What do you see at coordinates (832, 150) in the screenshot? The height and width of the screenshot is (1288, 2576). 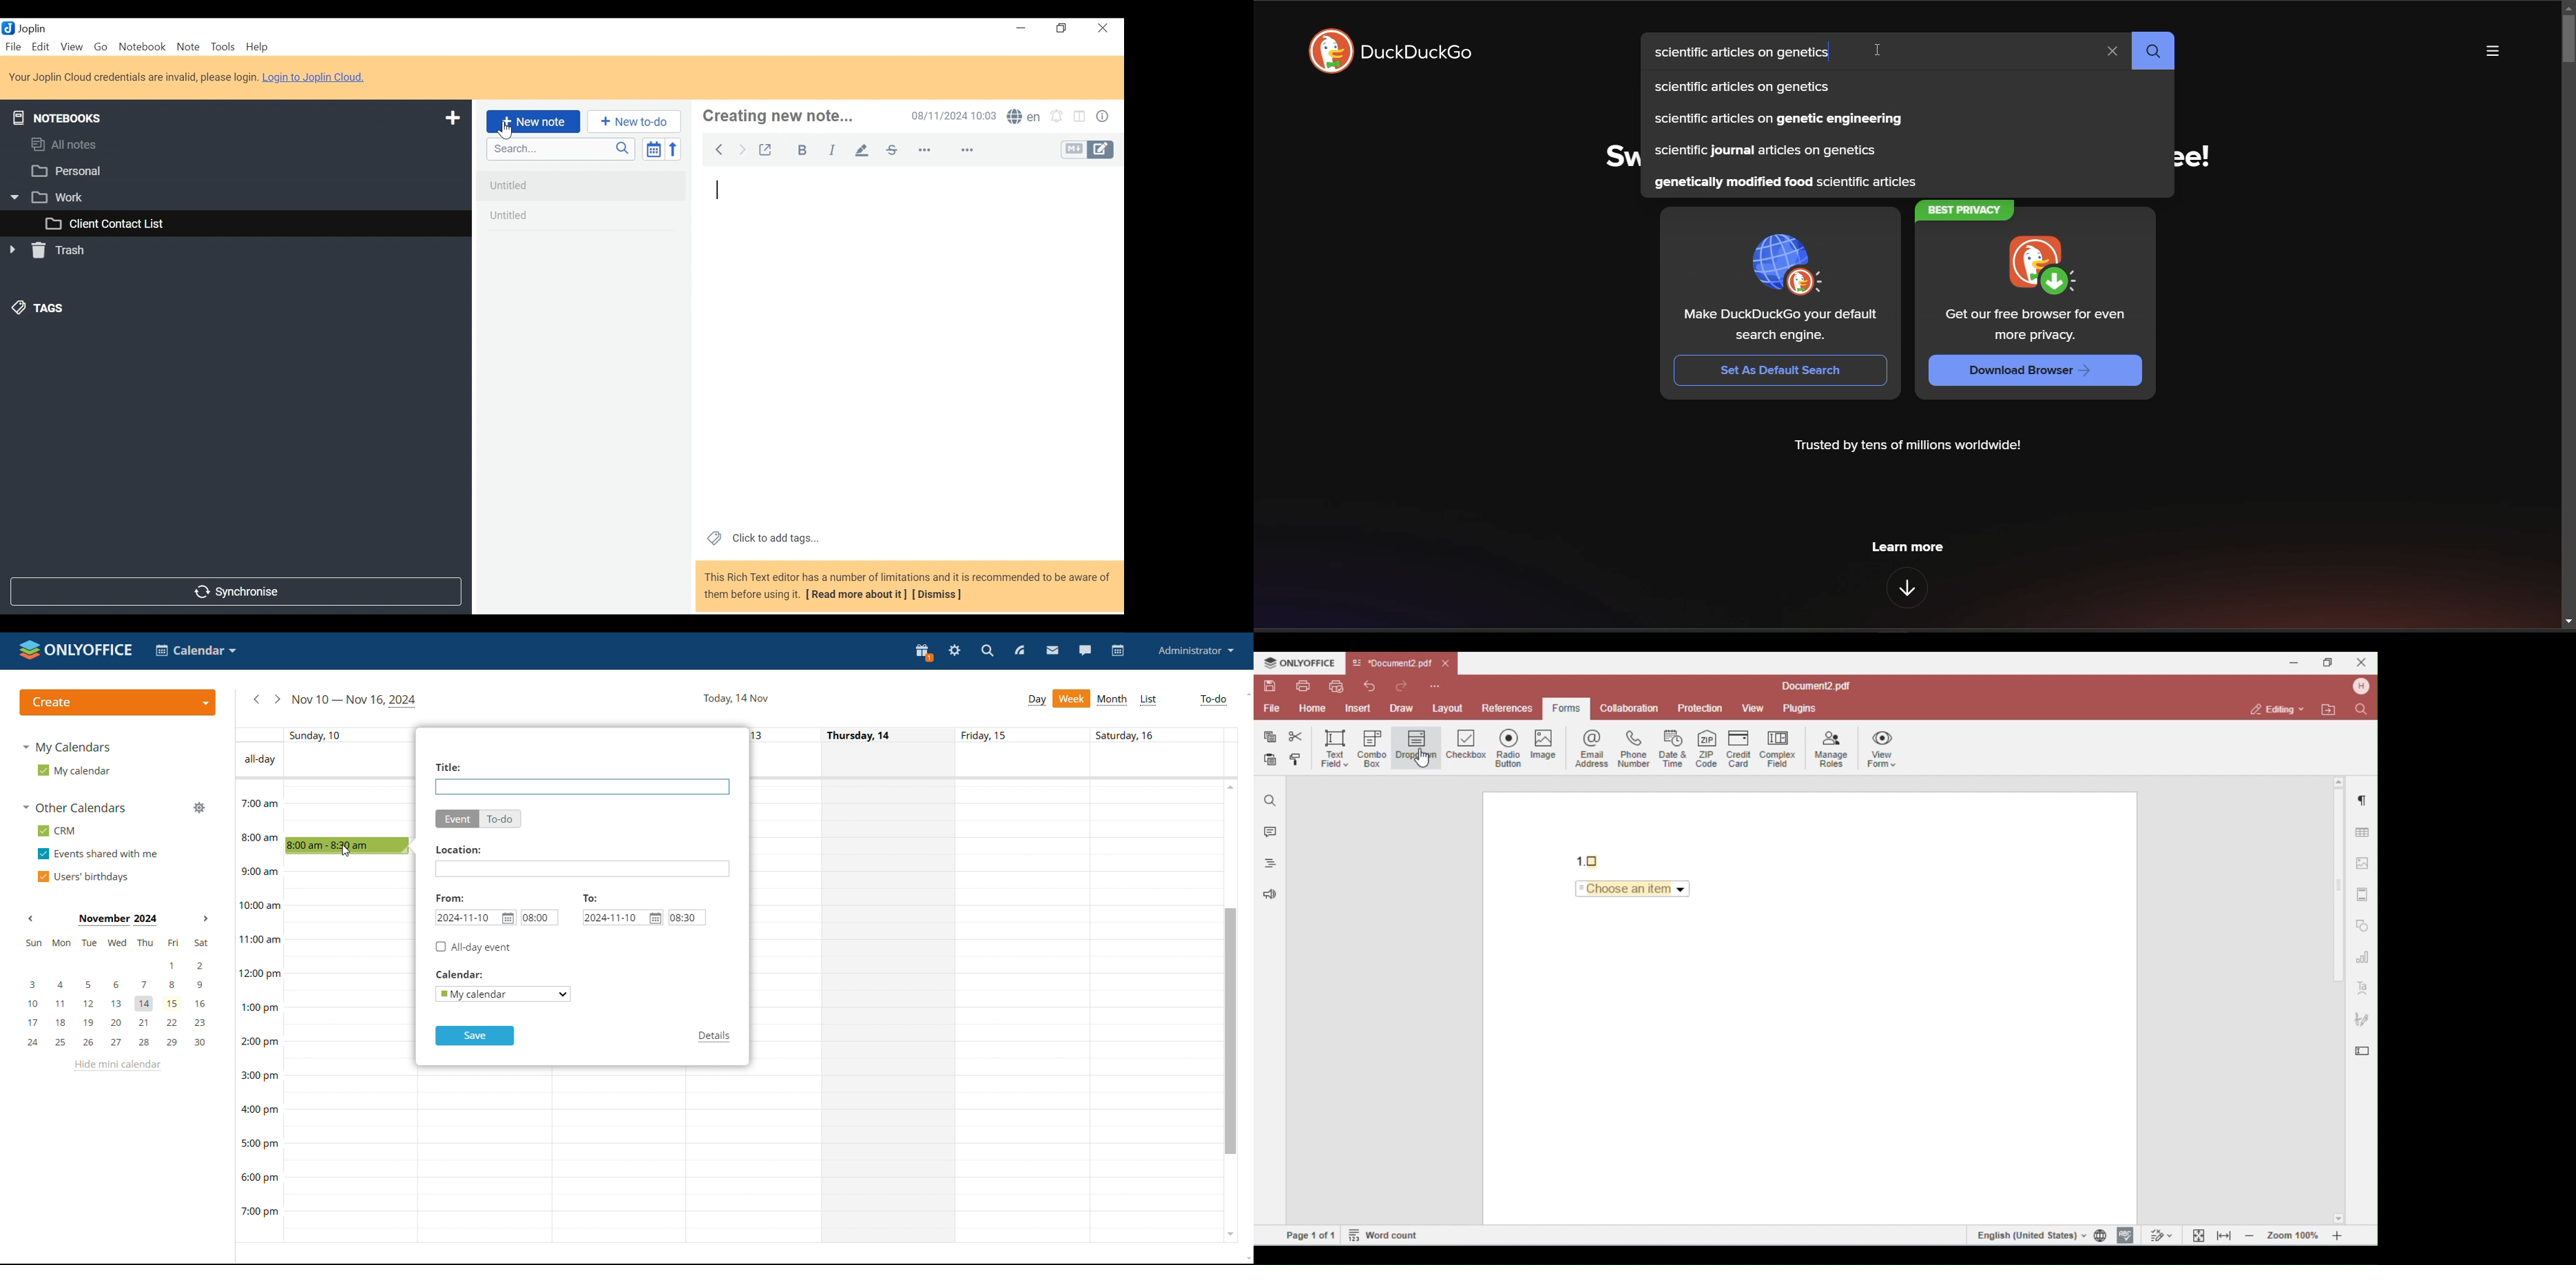 I see `Italics` at bounding box center [832, 150].